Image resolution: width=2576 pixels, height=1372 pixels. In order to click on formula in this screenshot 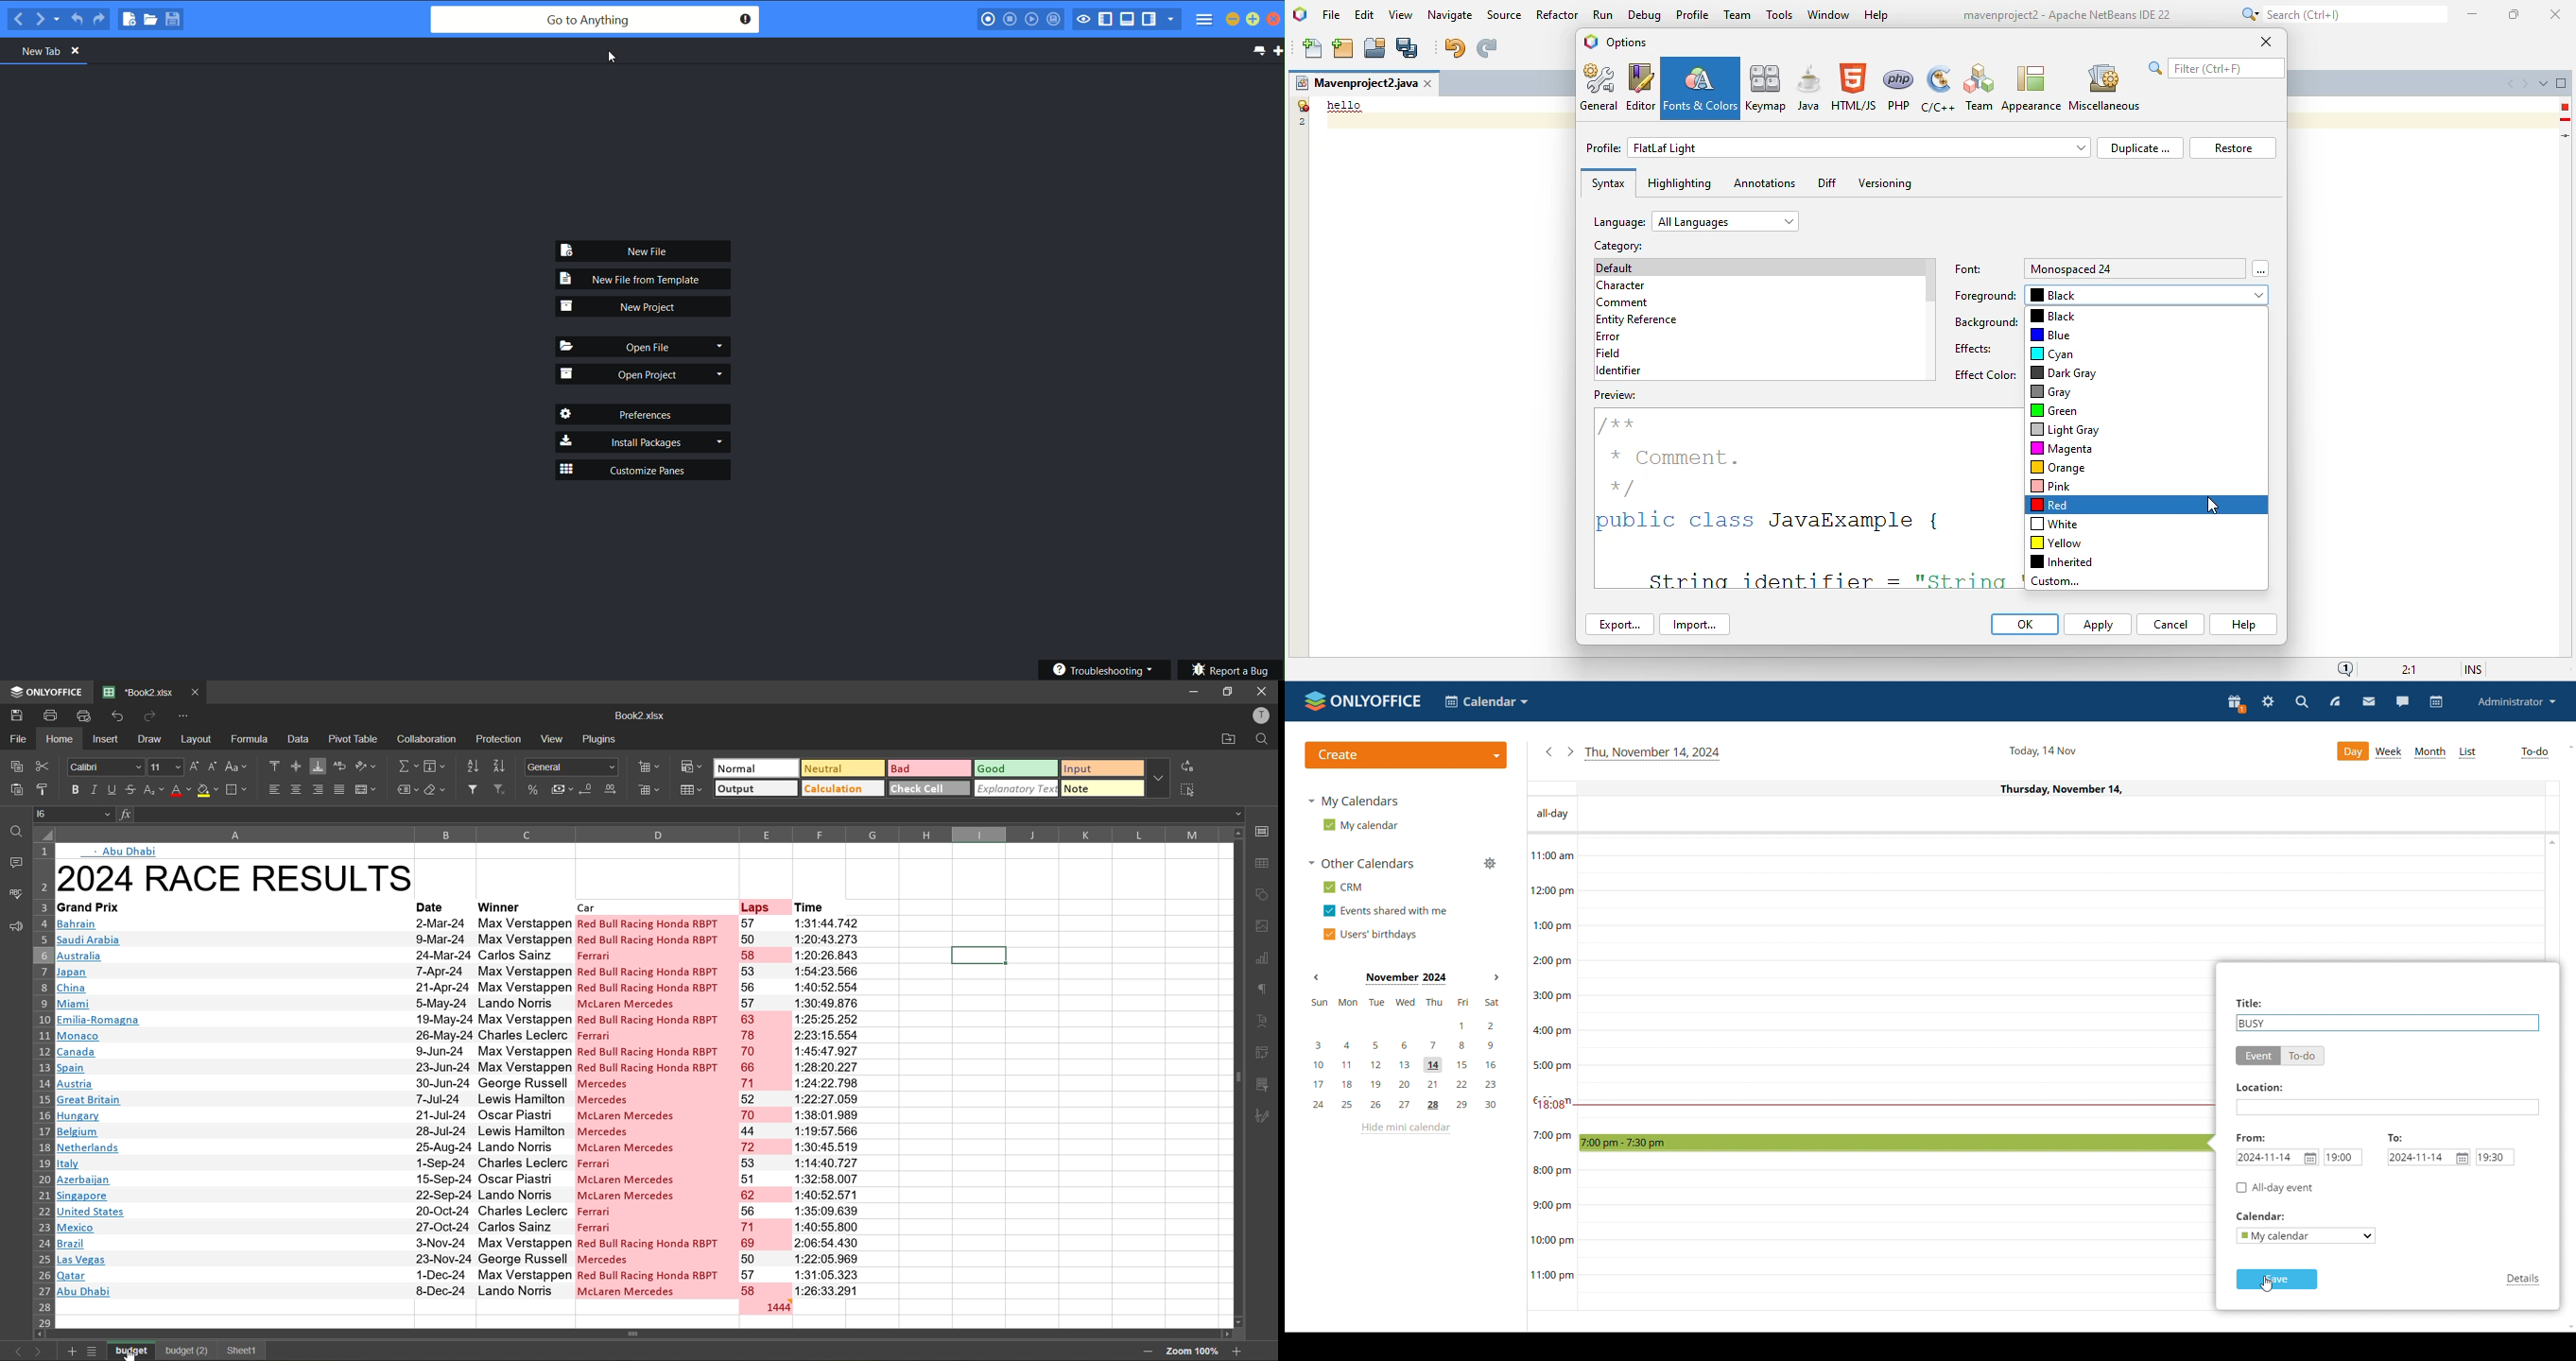, I will do `click(251, 738)`.